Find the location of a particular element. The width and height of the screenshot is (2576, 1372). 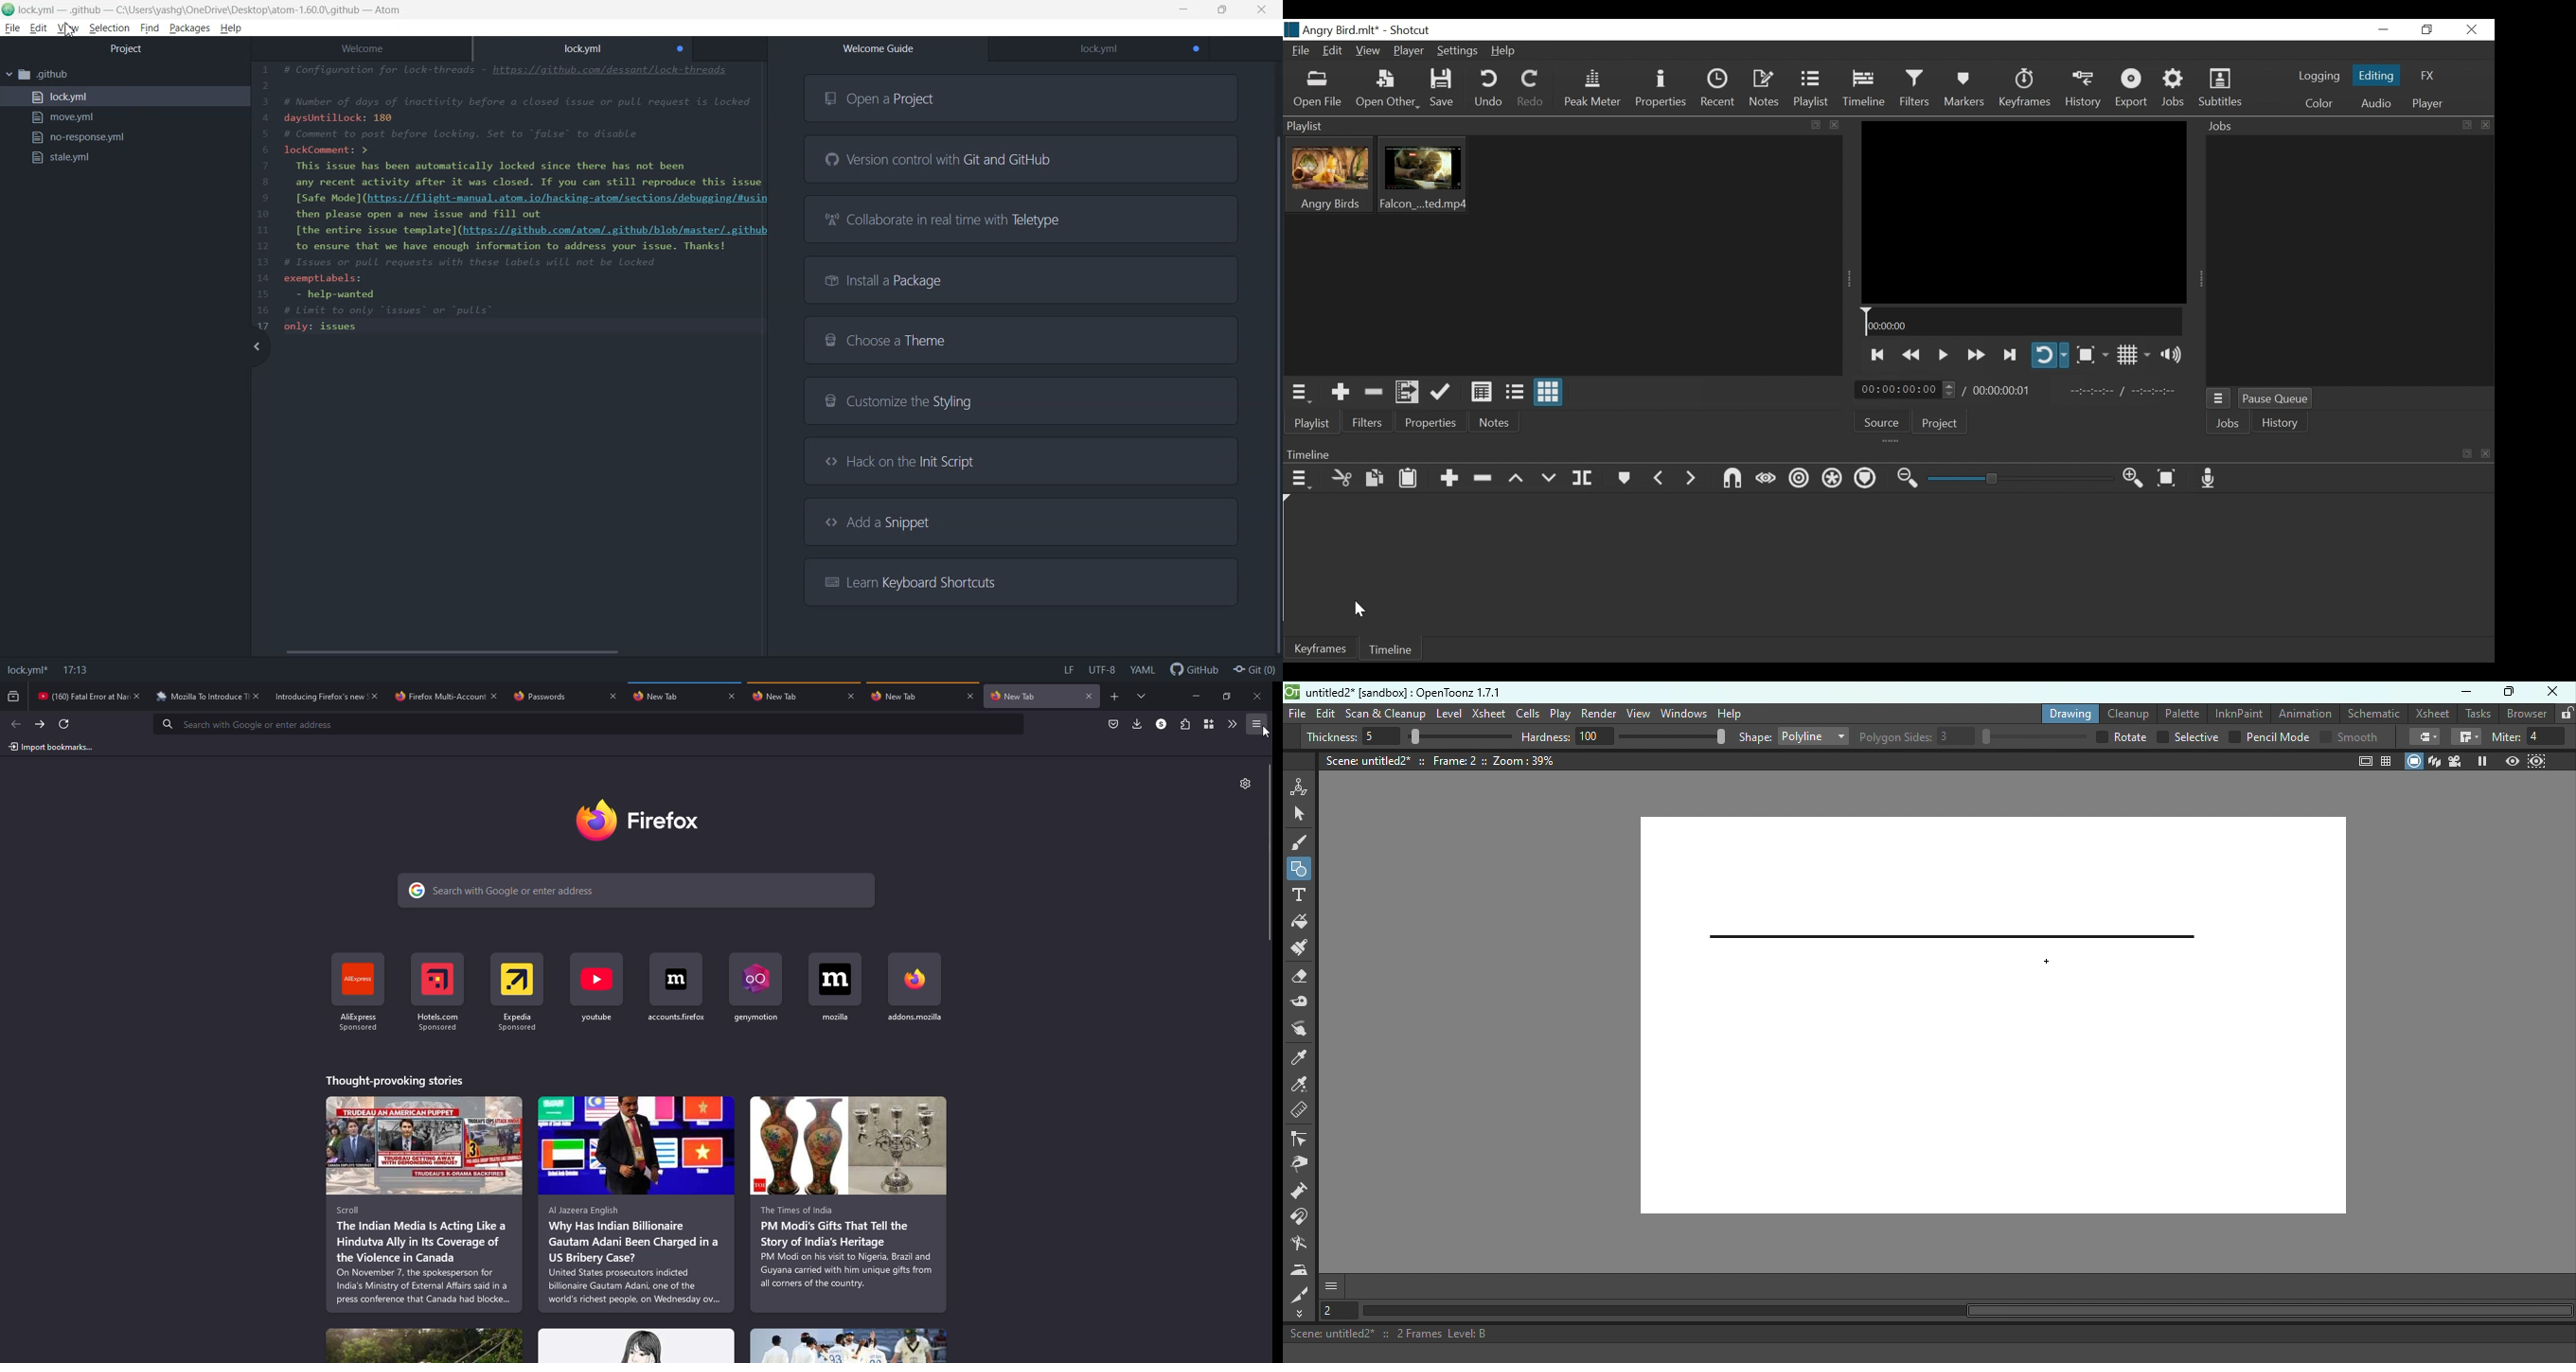

Current position is located at coordinates (1906, 389).